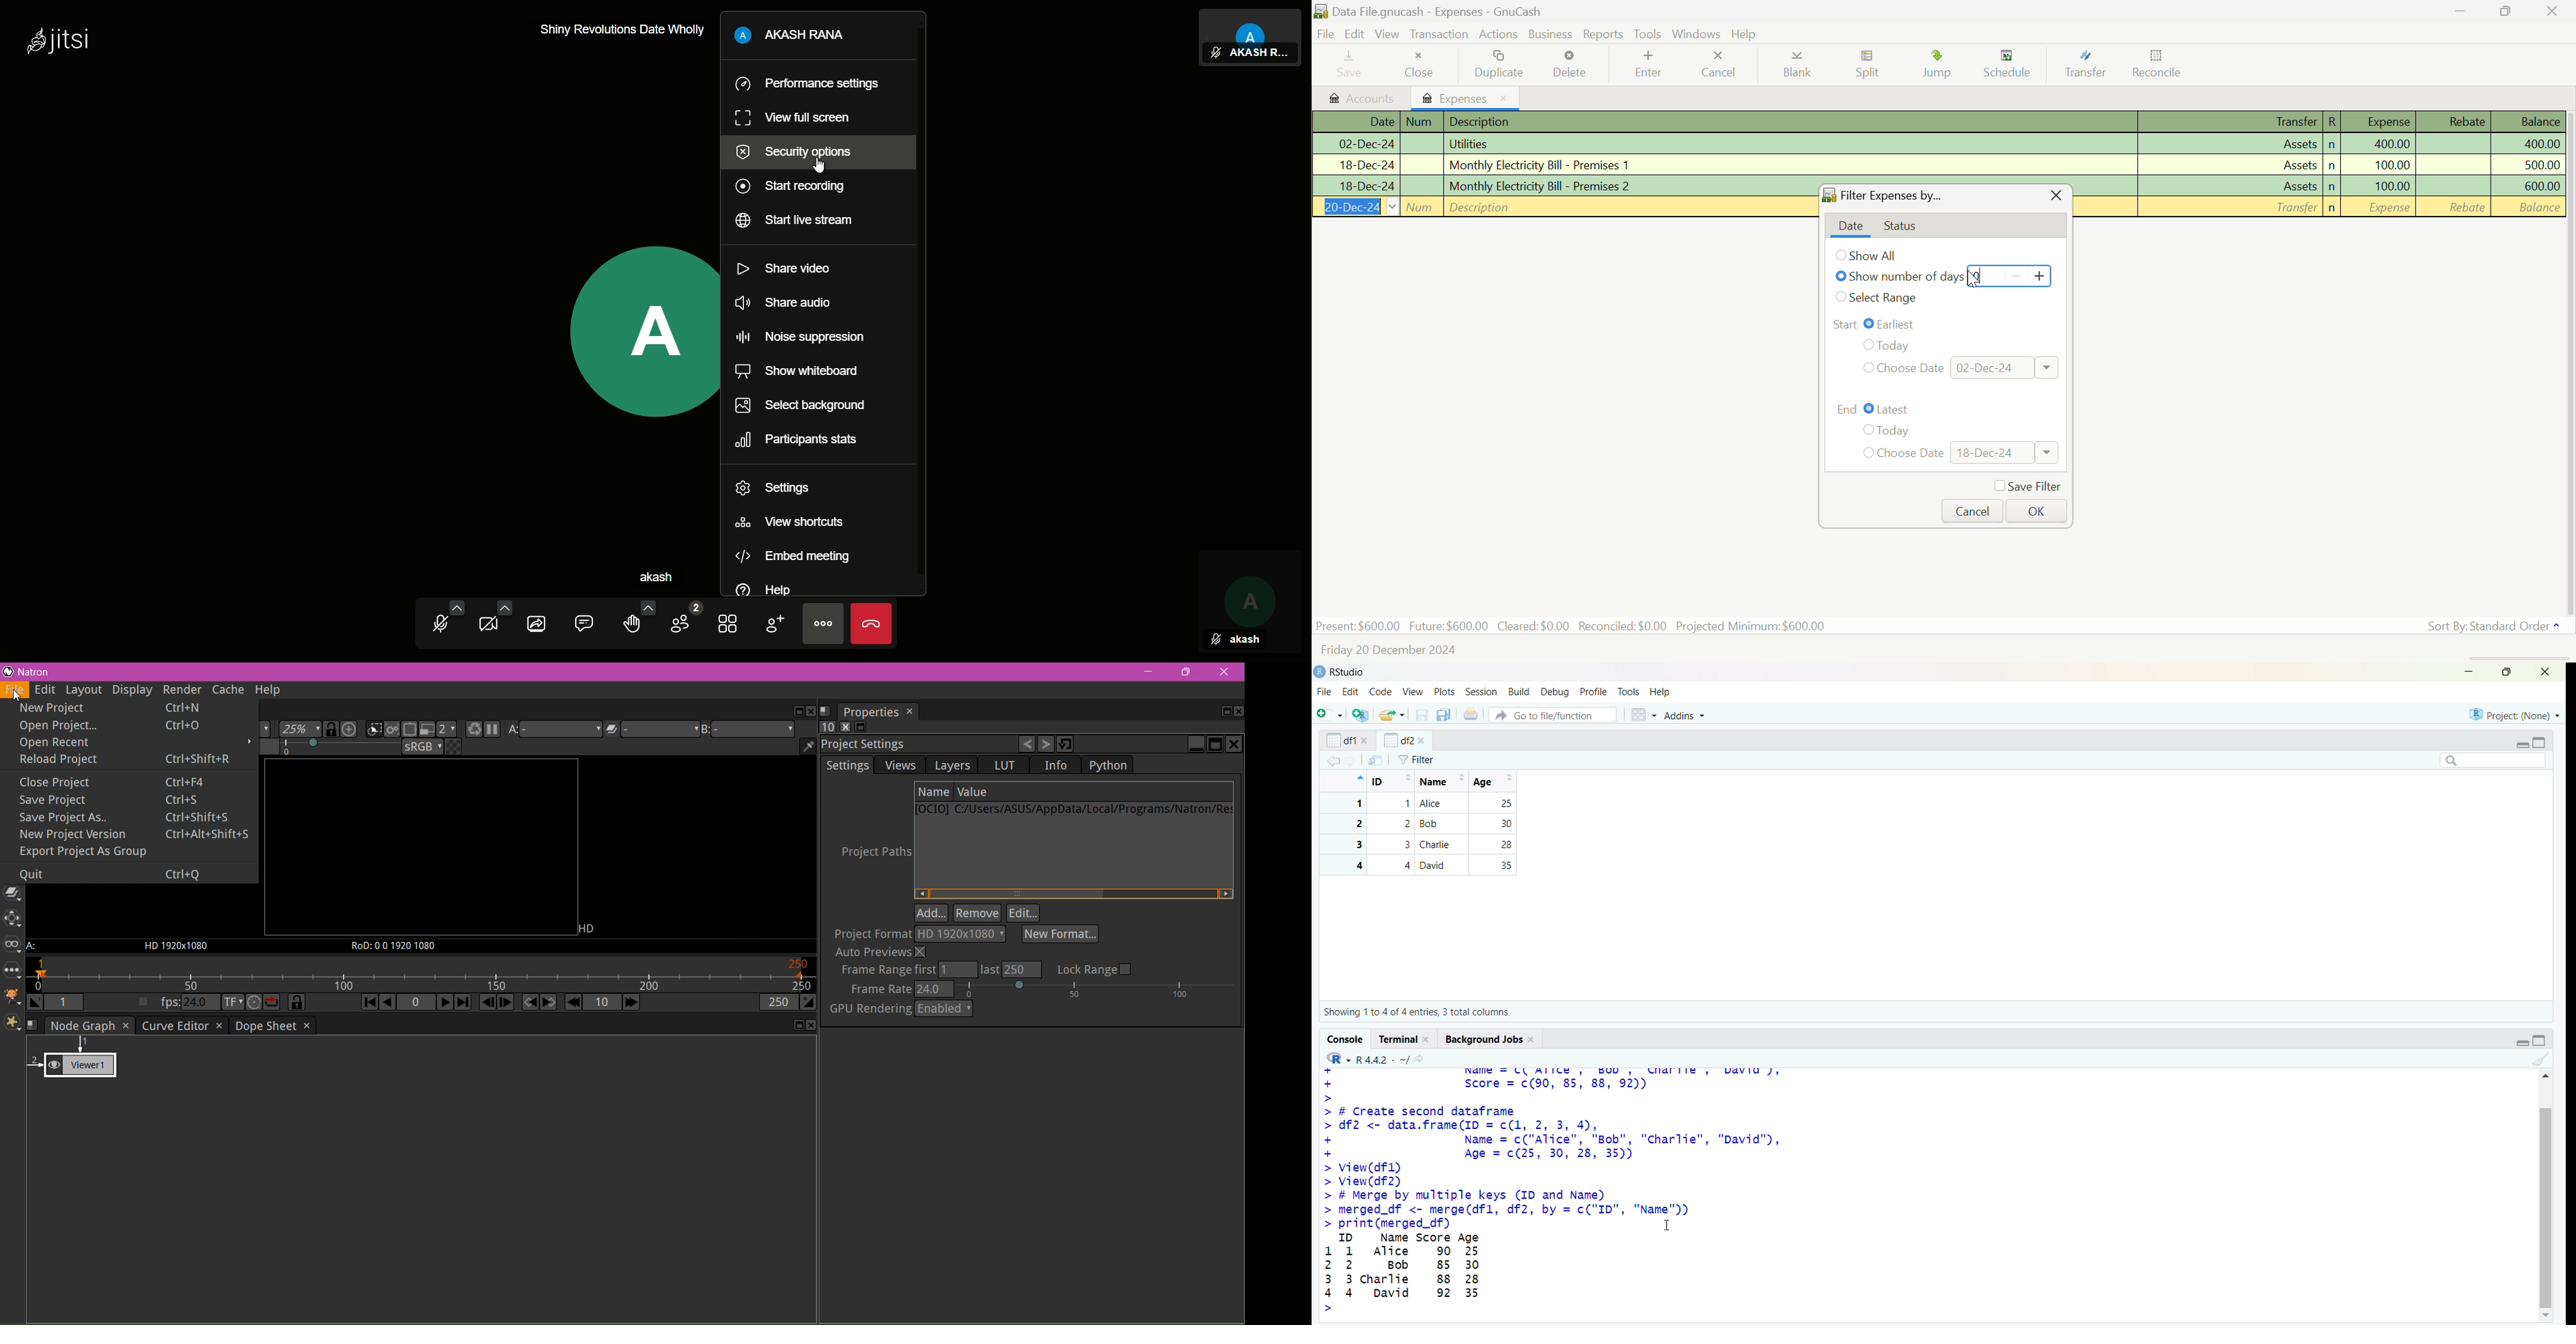  I want to click on Next Increment, so click(631, 1003).